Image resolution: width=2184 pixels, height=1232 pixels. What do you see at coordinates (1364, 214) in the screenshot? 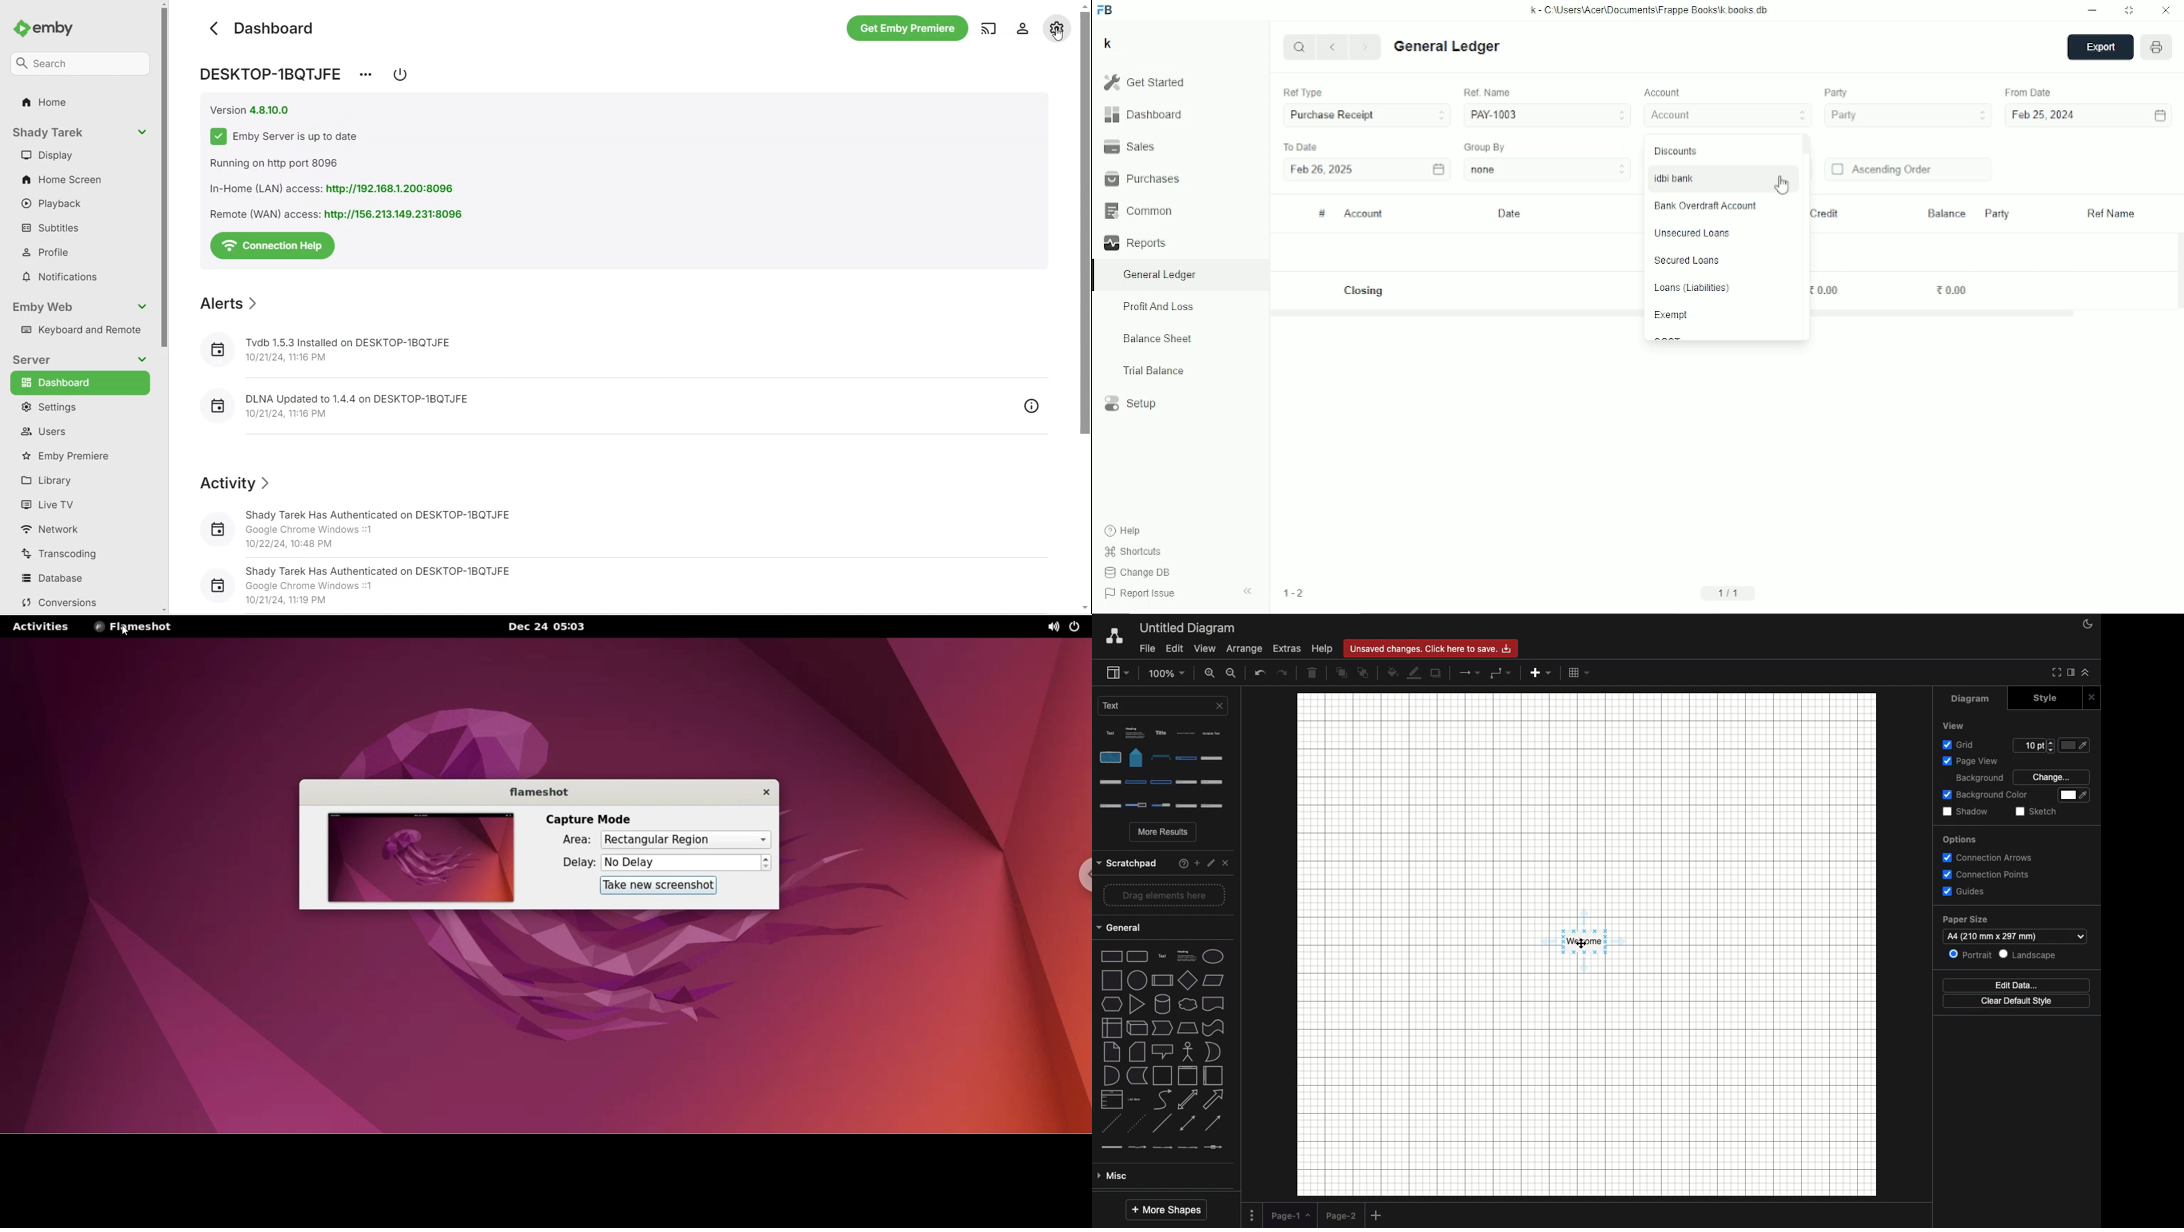
I see `Account` at bounding box center [1364, 214].